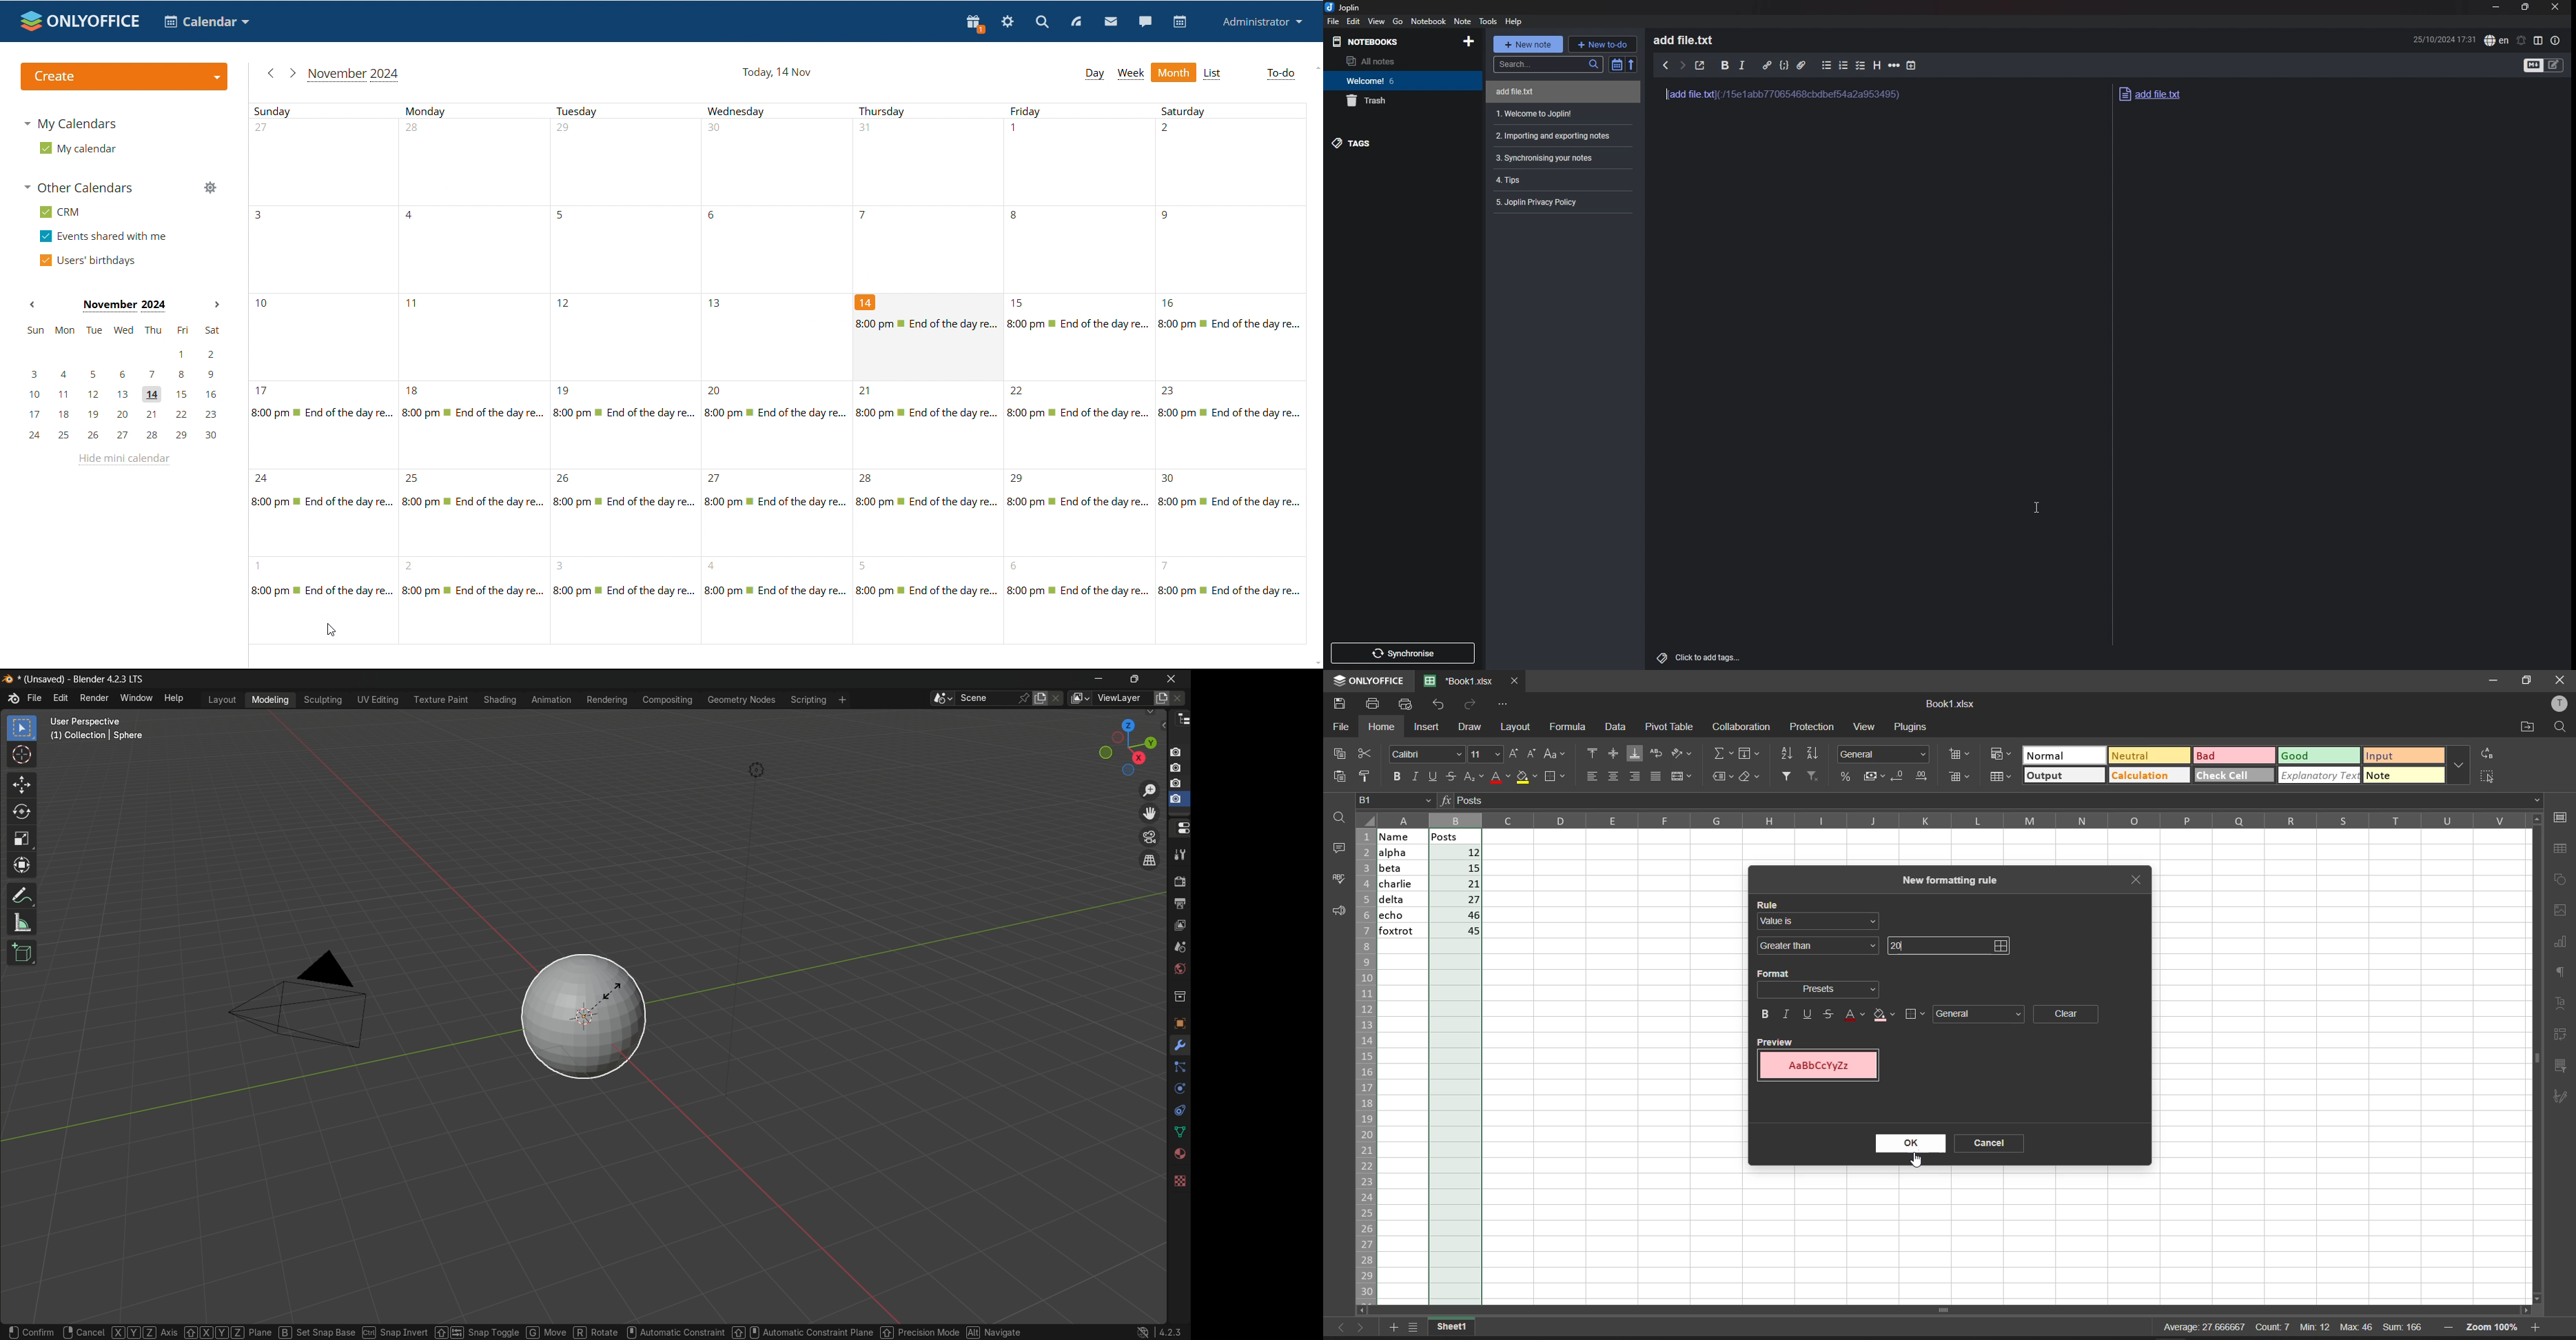 Image resolution: width=2576 pixels, height=1344 pixels. I want to click on attach file, so click(1801, 65).